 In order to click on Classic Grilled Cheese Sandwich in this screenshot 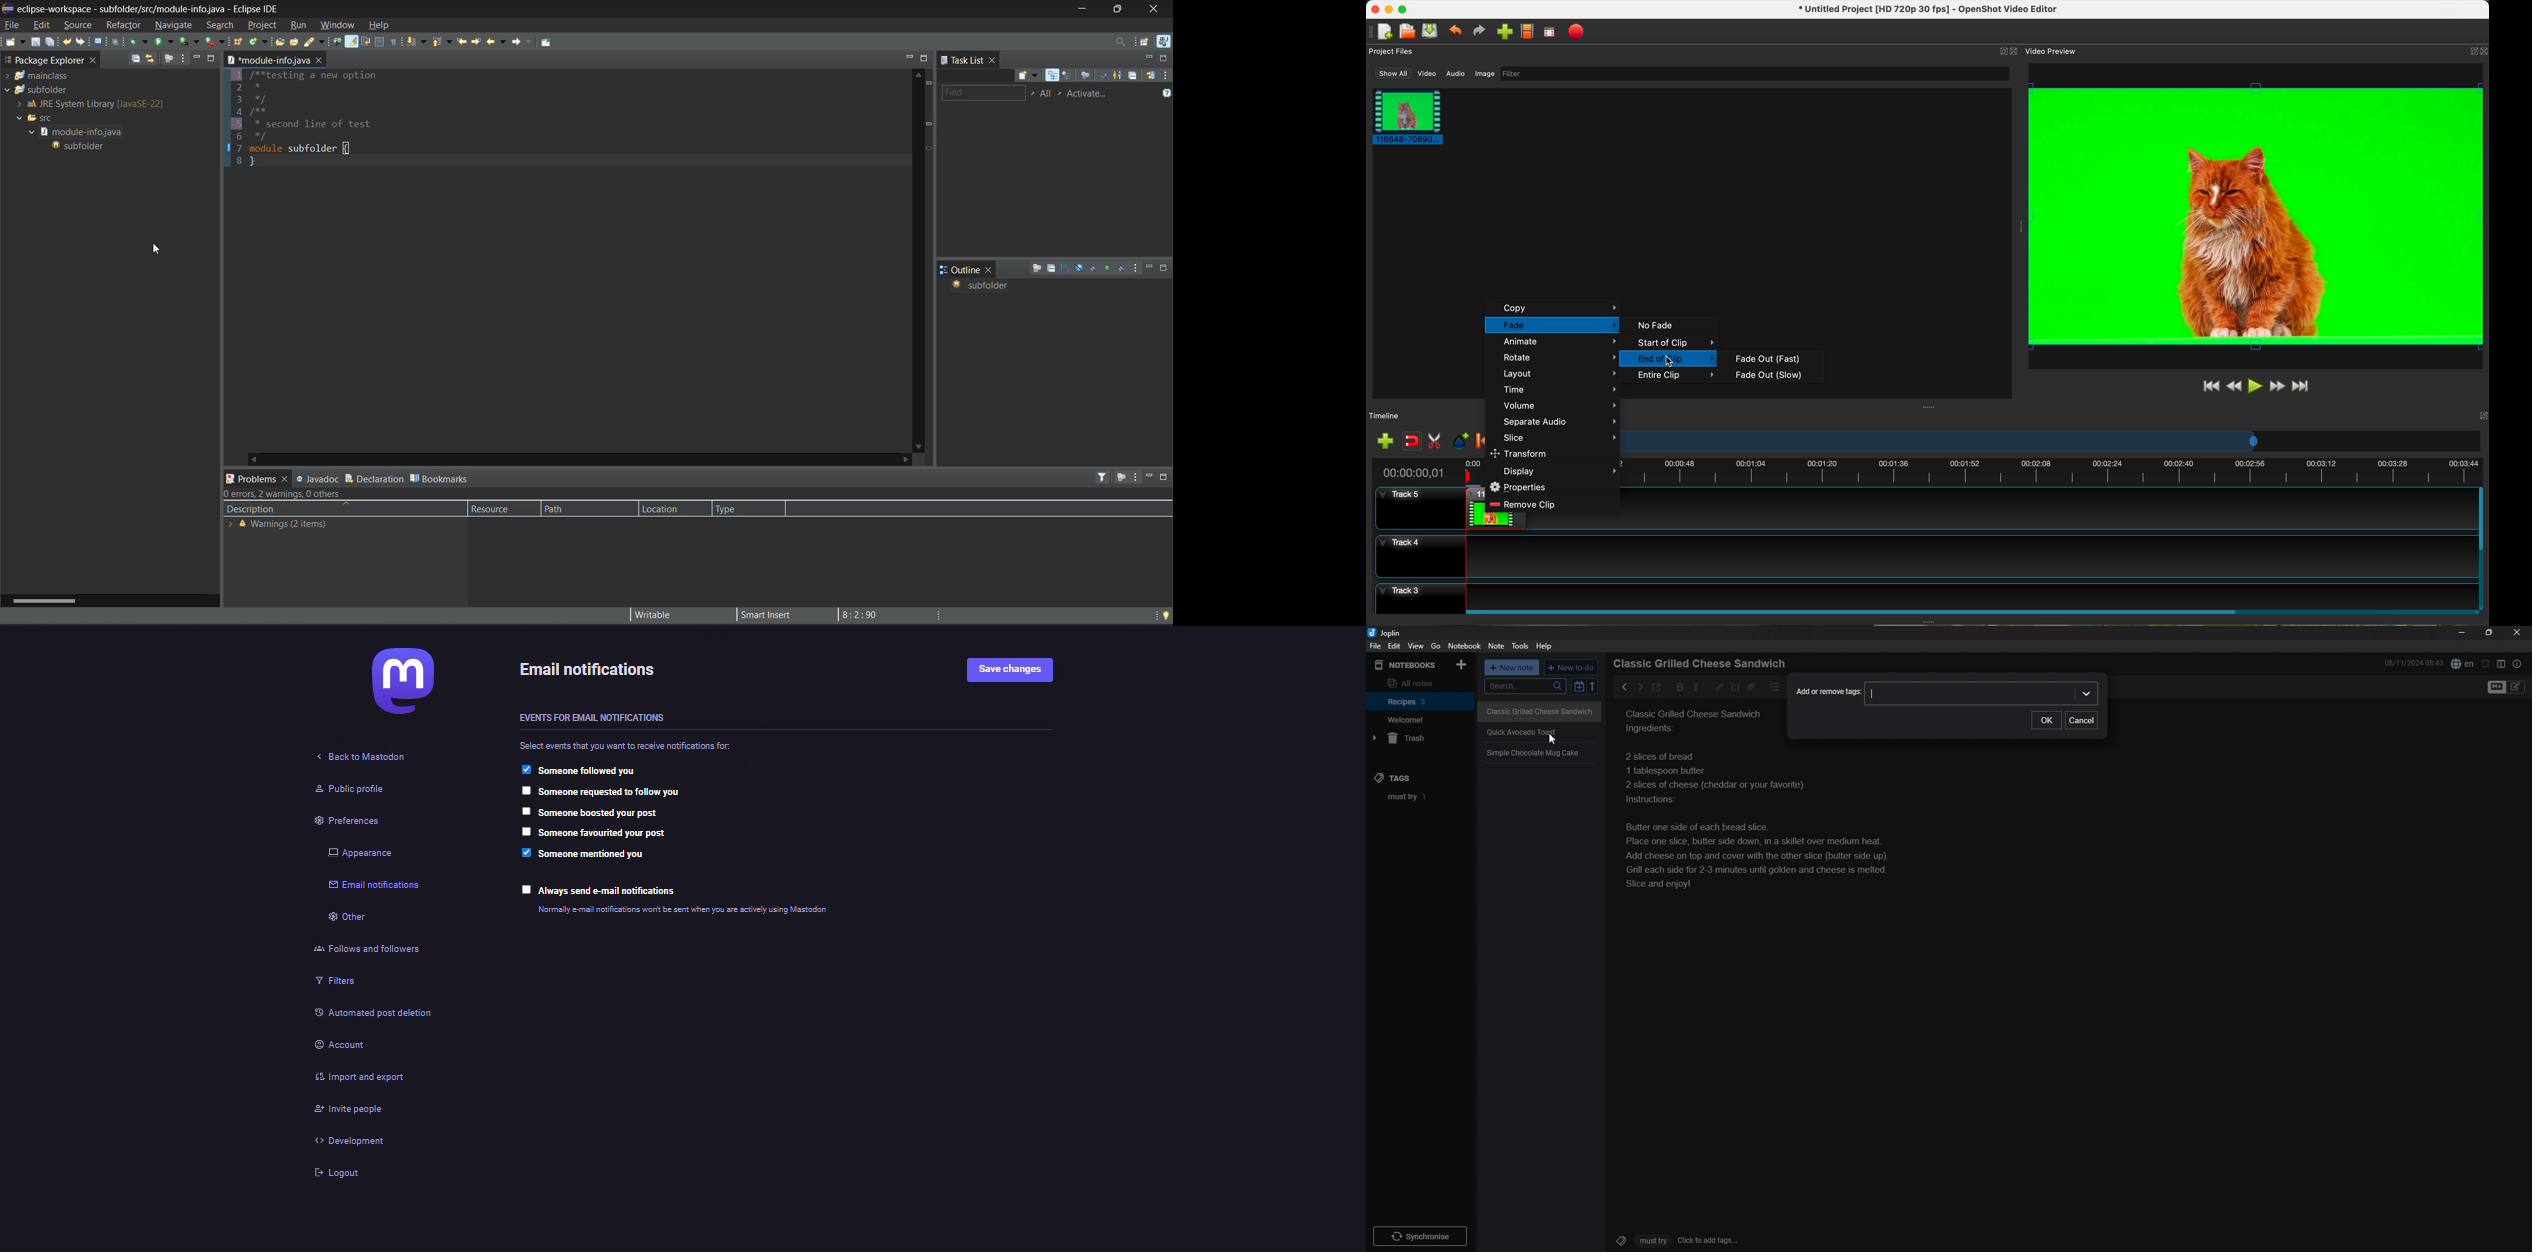, I will do `click(1540, 710)`.